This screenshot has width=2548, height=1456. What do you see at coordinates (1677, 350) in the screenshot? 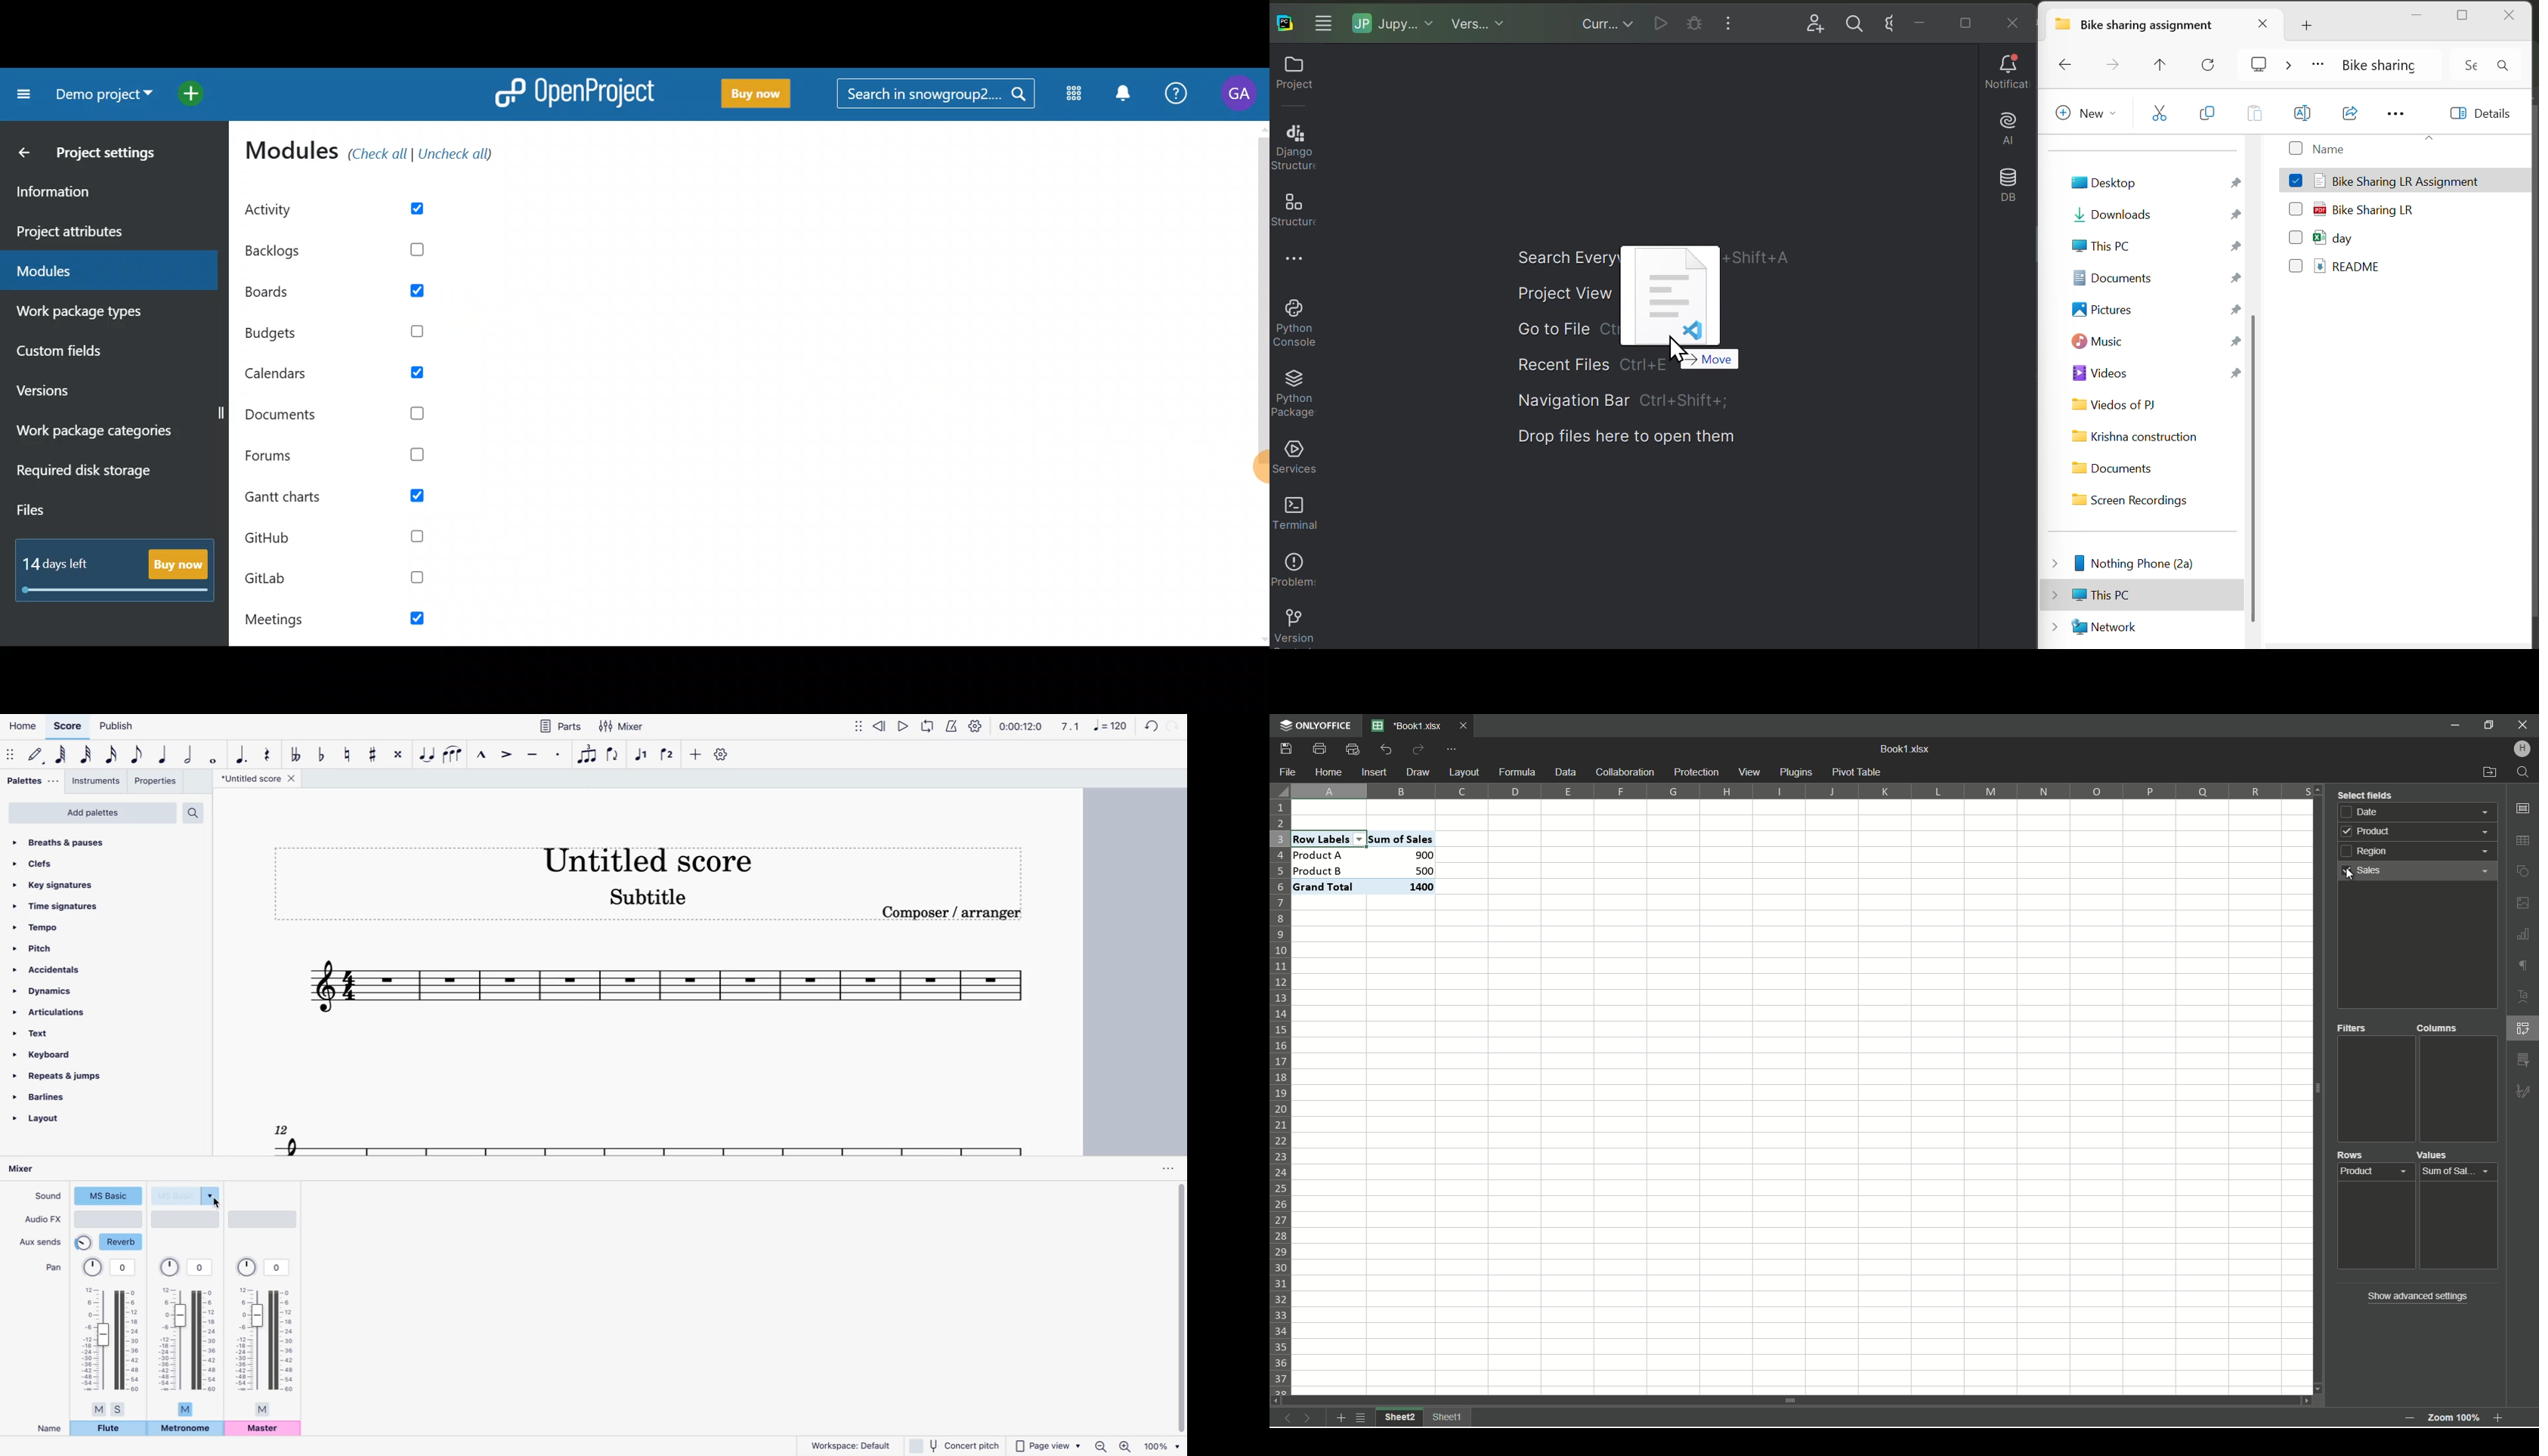
I see `Cursor` at bounding box center [1677, 350].